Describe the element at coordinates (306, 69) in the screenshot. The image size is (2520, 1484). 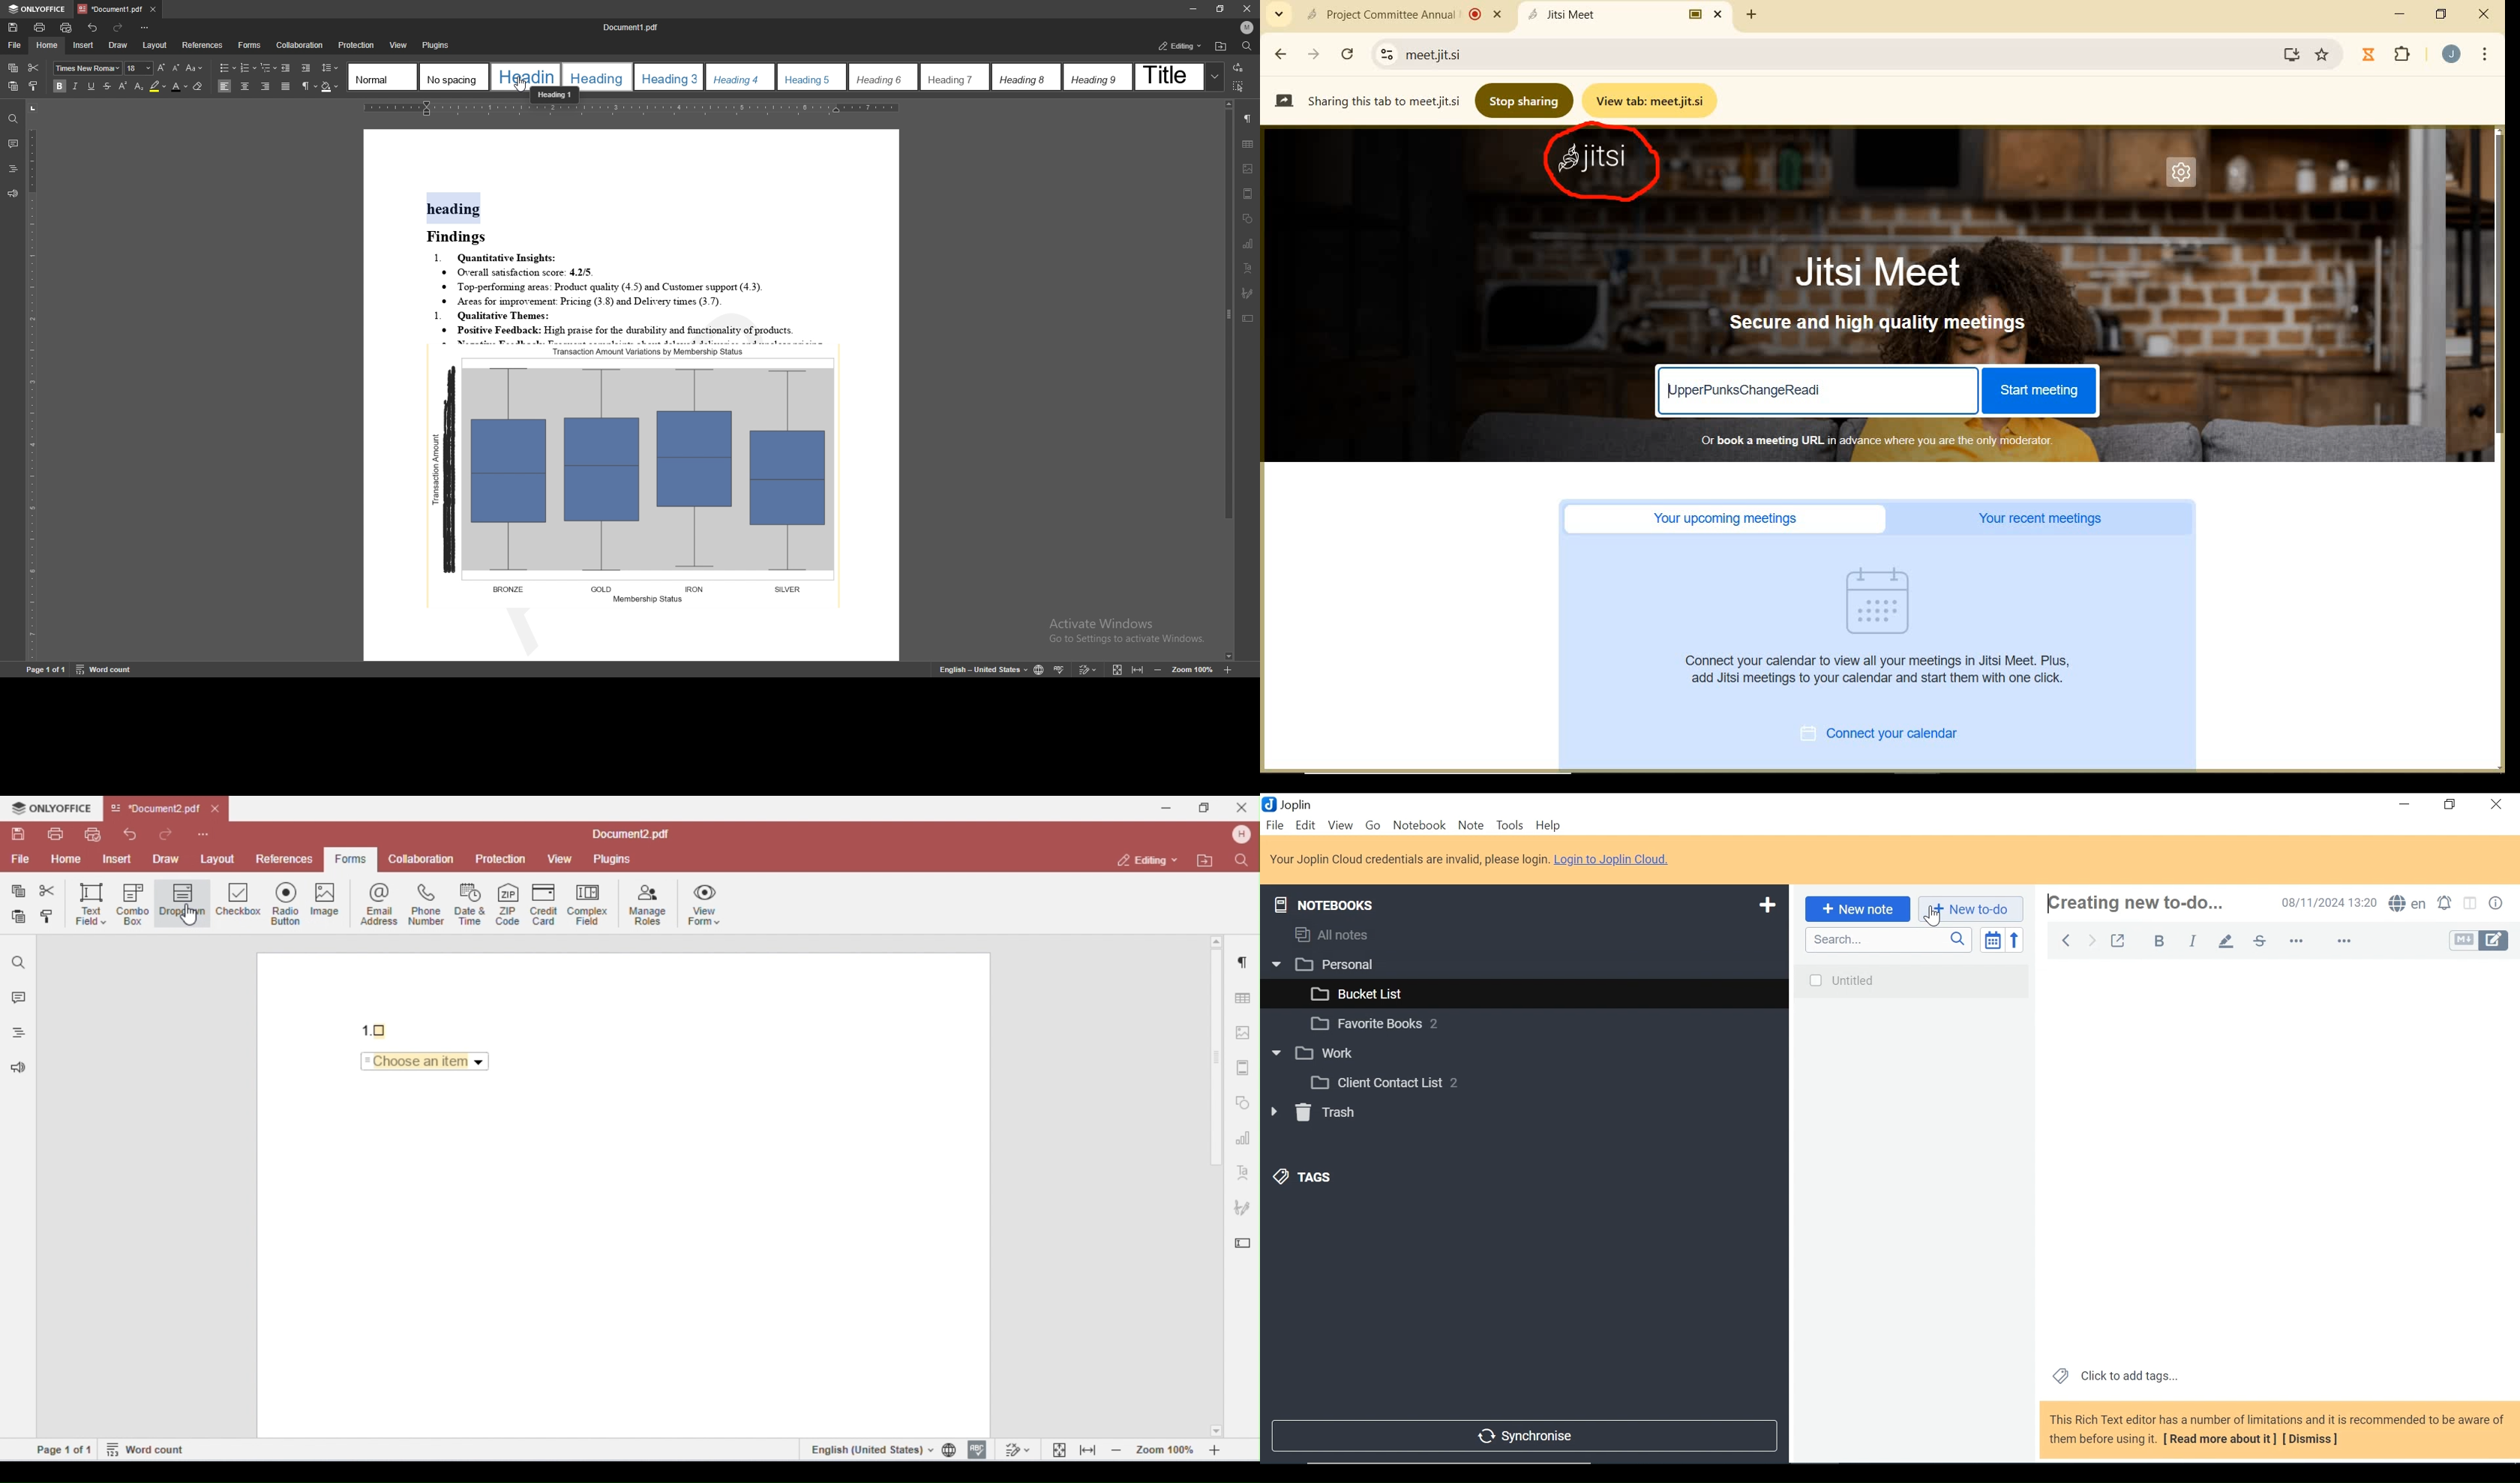
I see `increase indent` at that location.